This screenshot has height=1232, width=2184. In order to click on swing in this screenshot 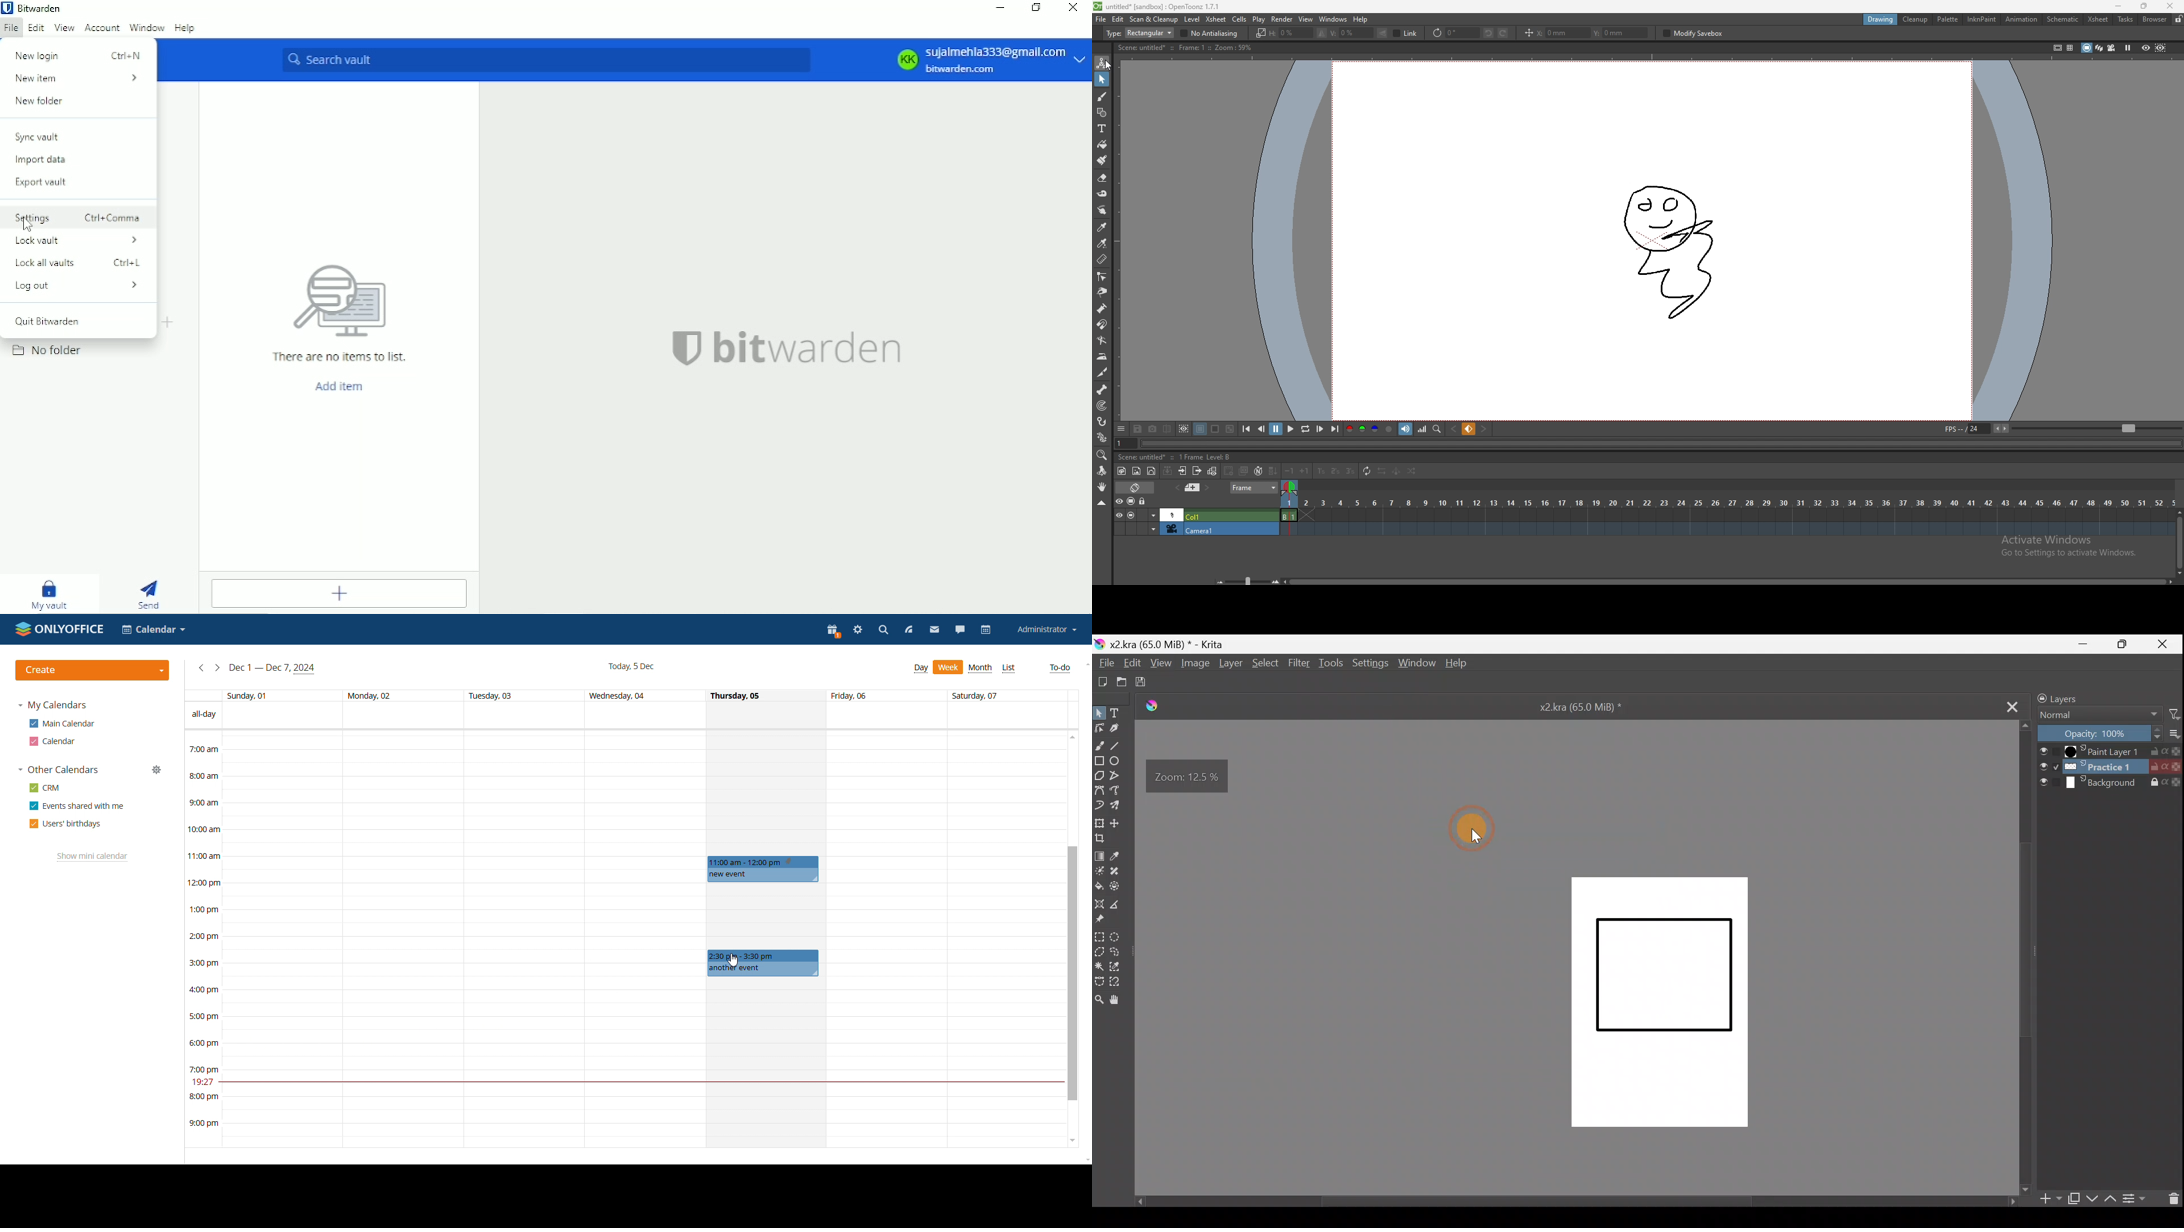, I will do `click(1396, 472)`.